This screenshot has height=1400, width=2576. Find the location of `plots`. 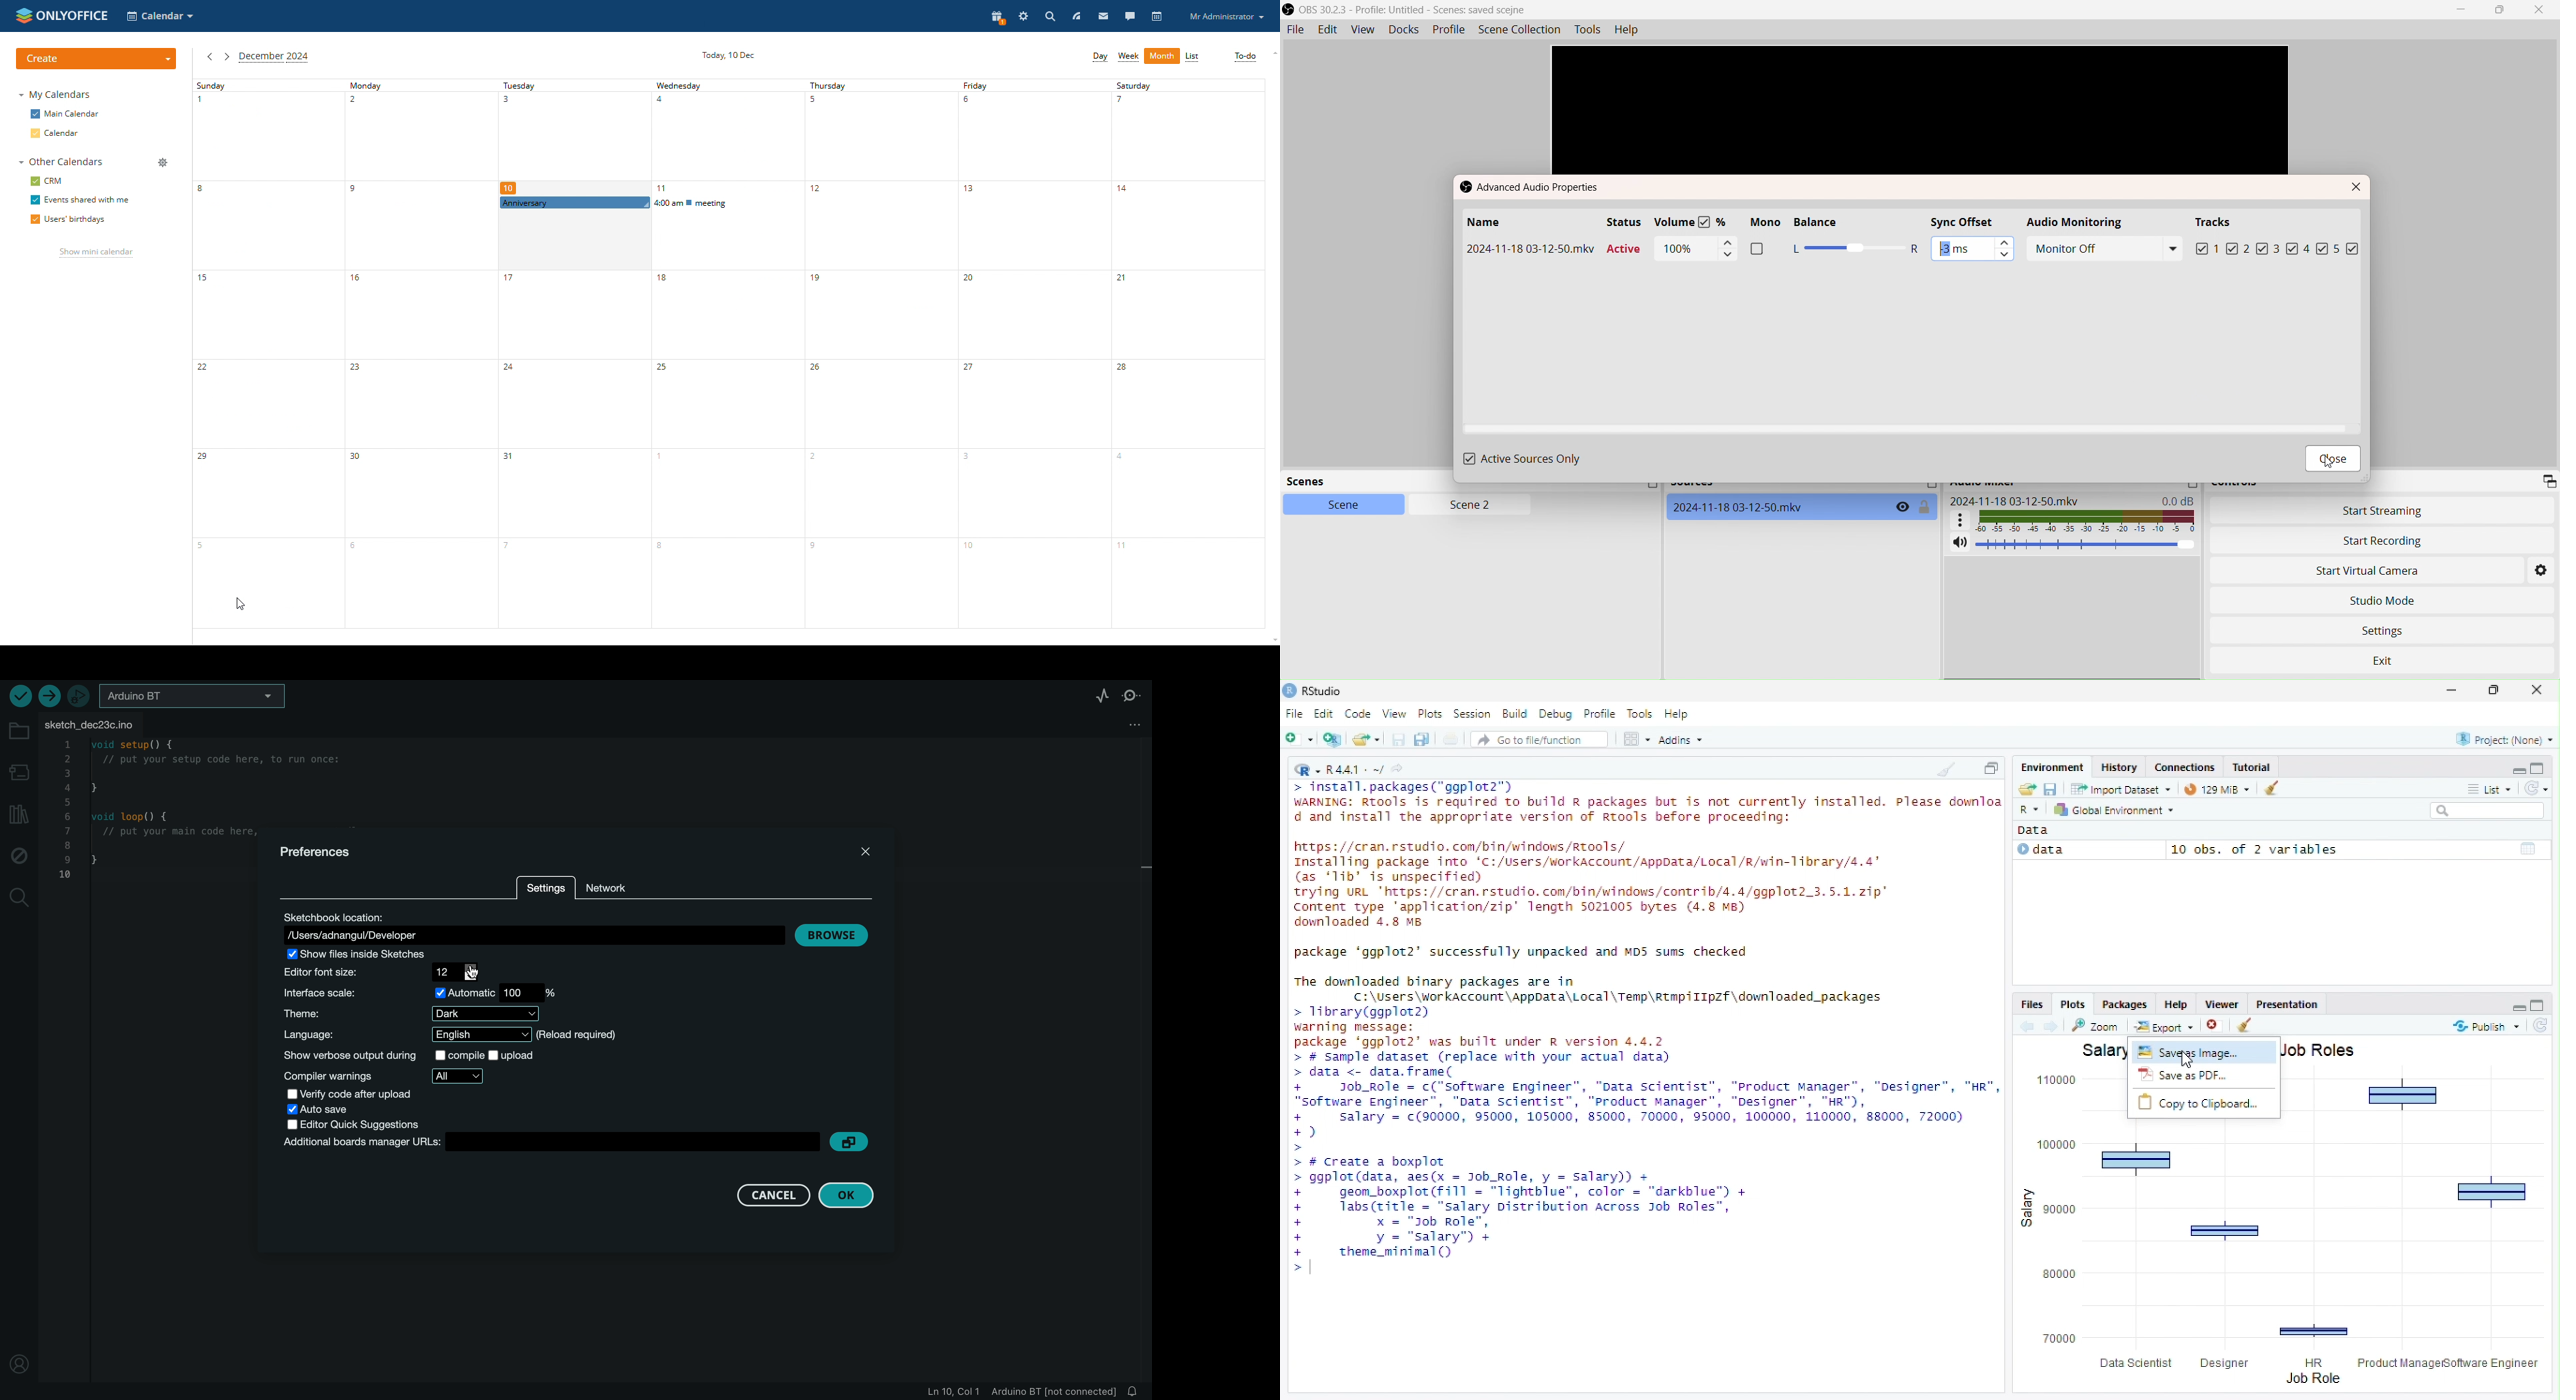

plots is located at coordinates (2073, 1003).